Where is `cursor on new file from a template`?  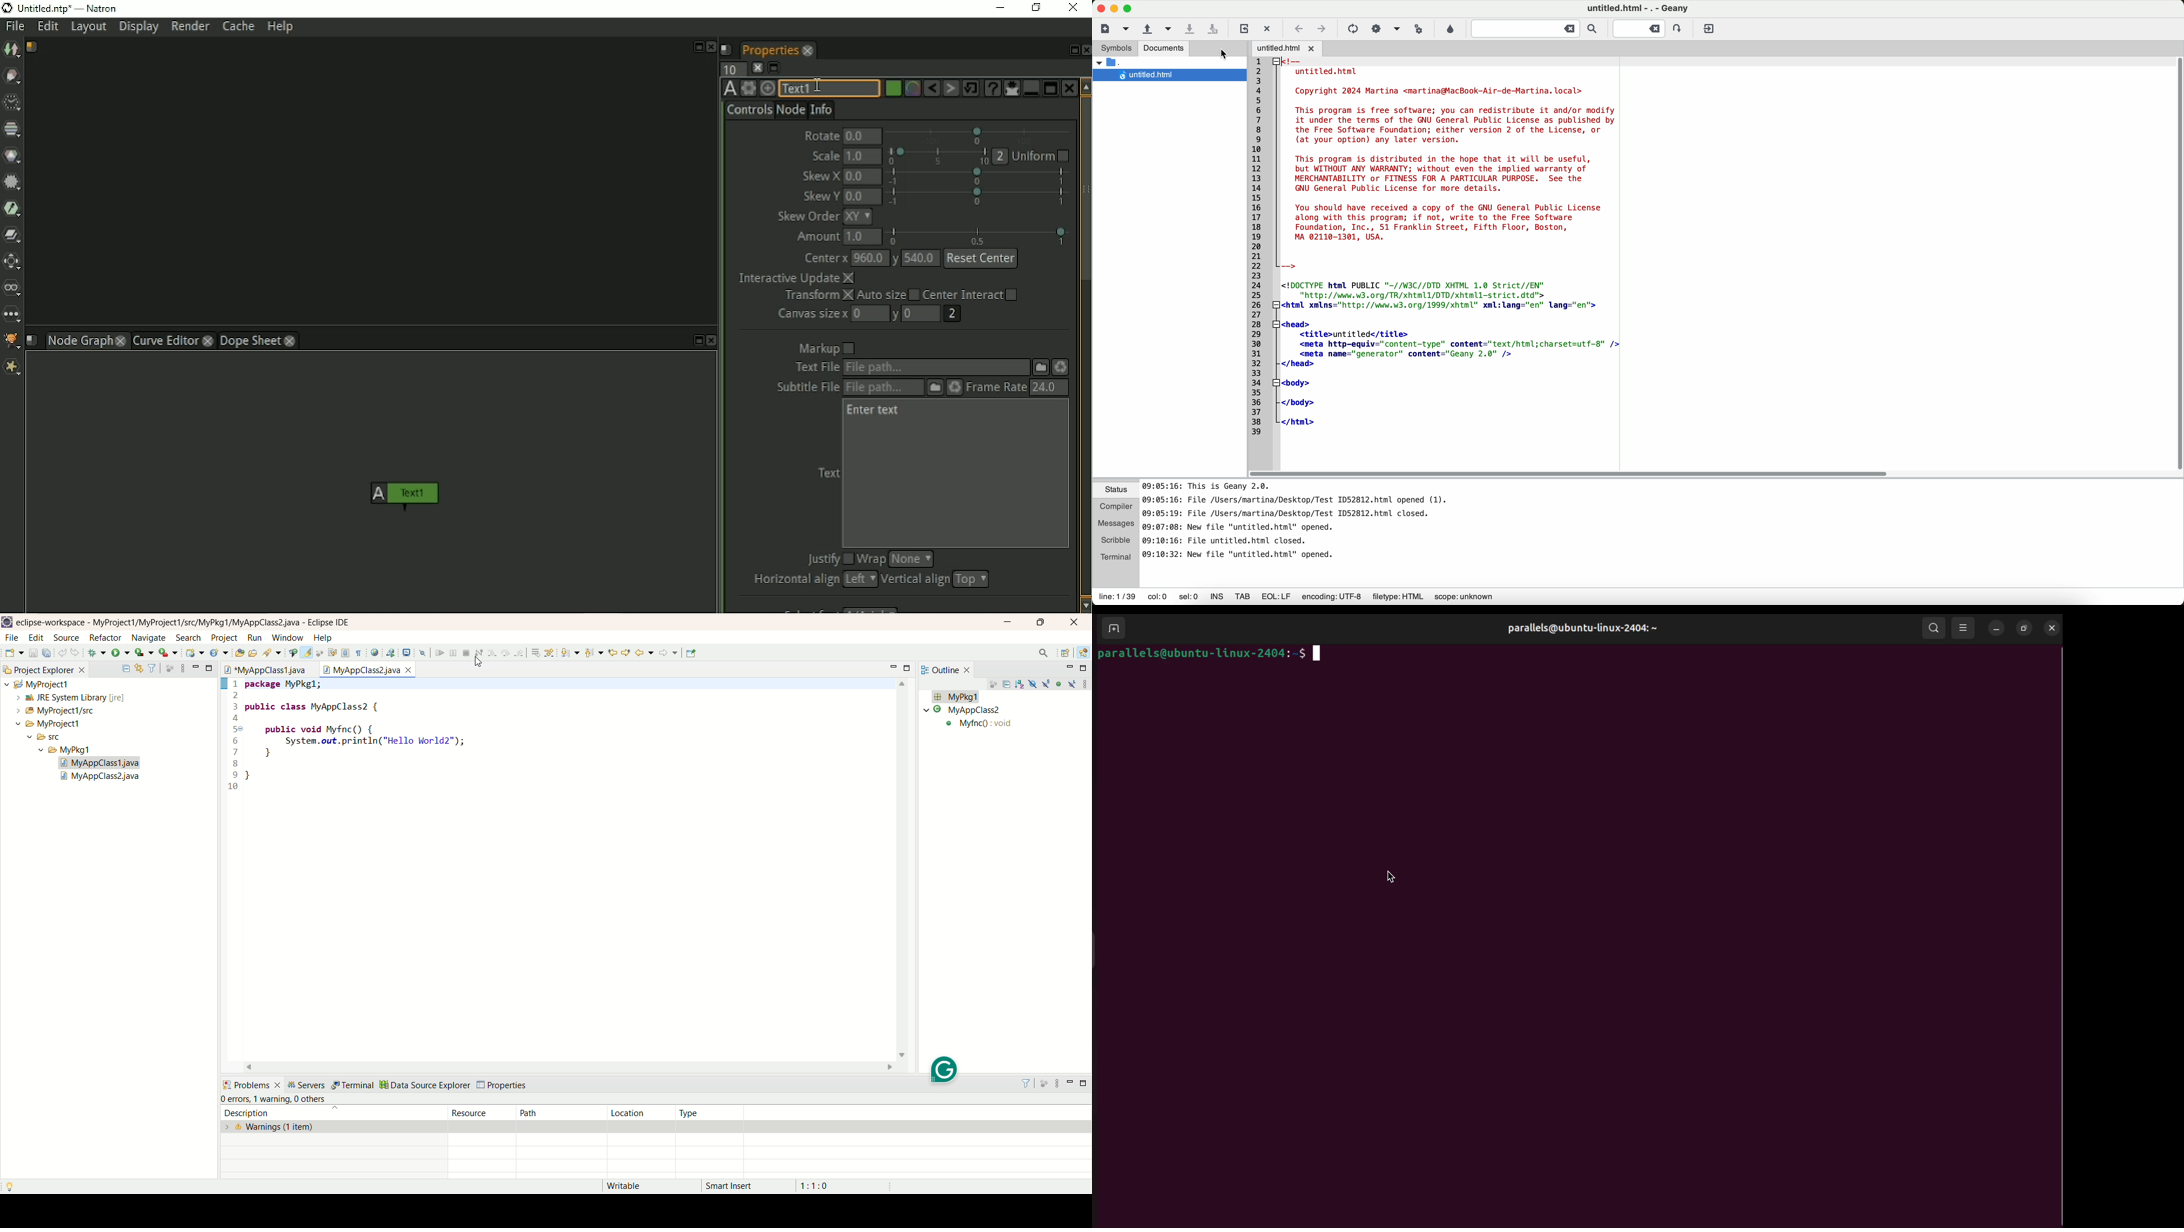
cursor on new file from a template is located at coordinates (1127, 29).